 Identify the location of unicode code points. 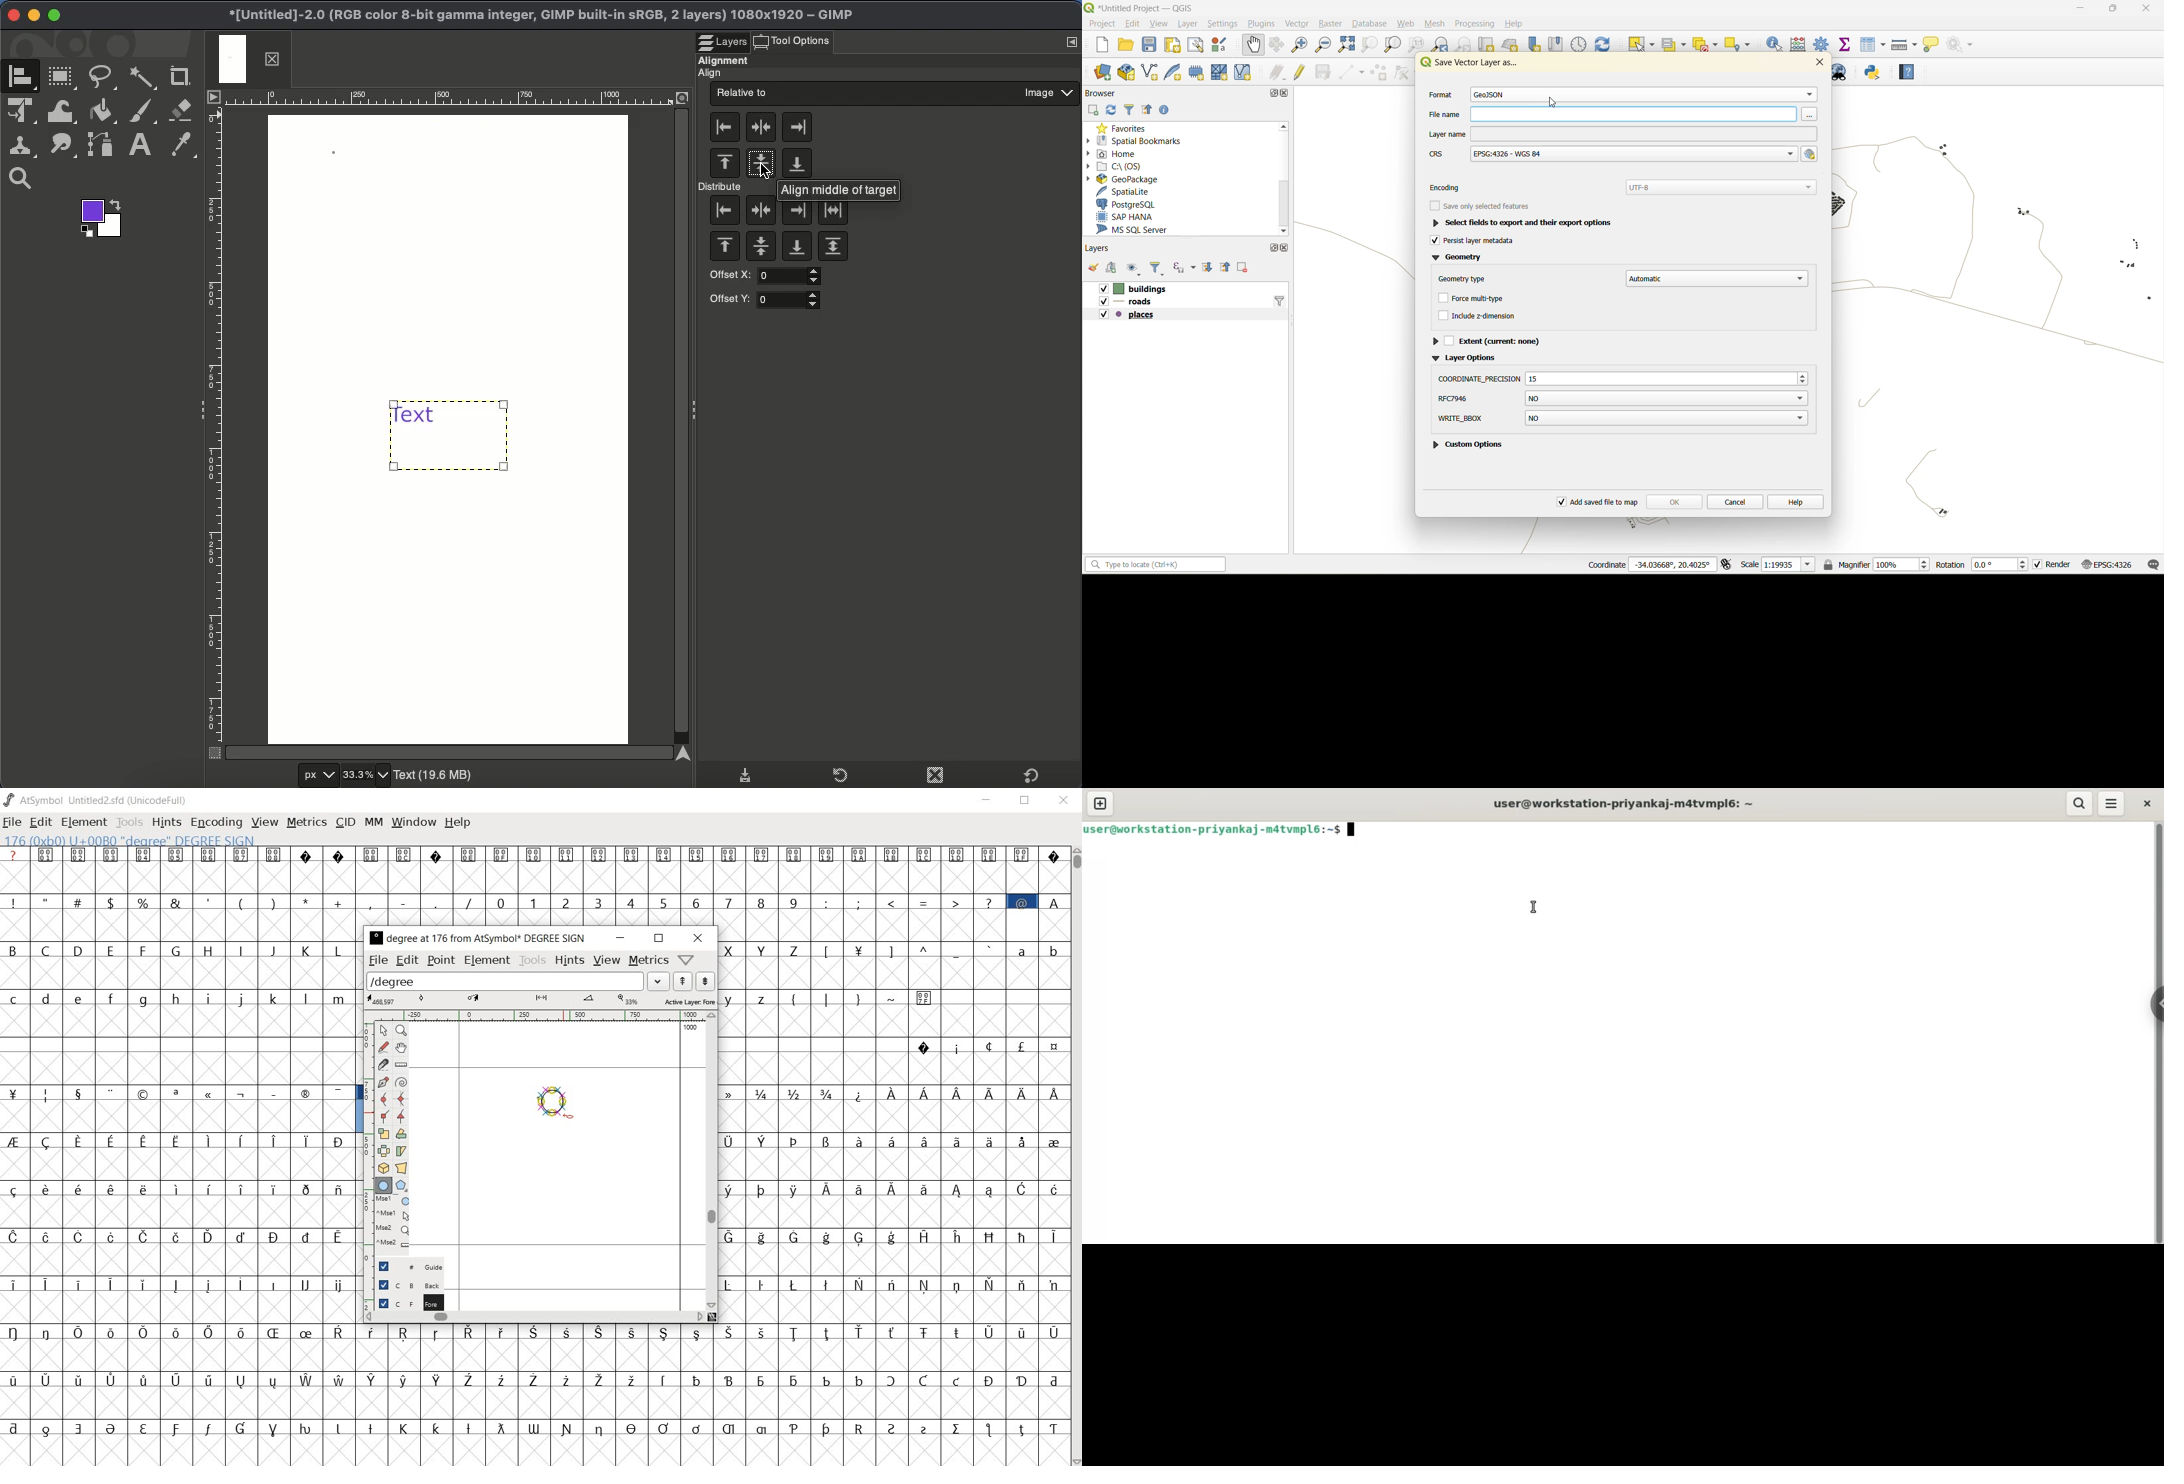
(749, 854).